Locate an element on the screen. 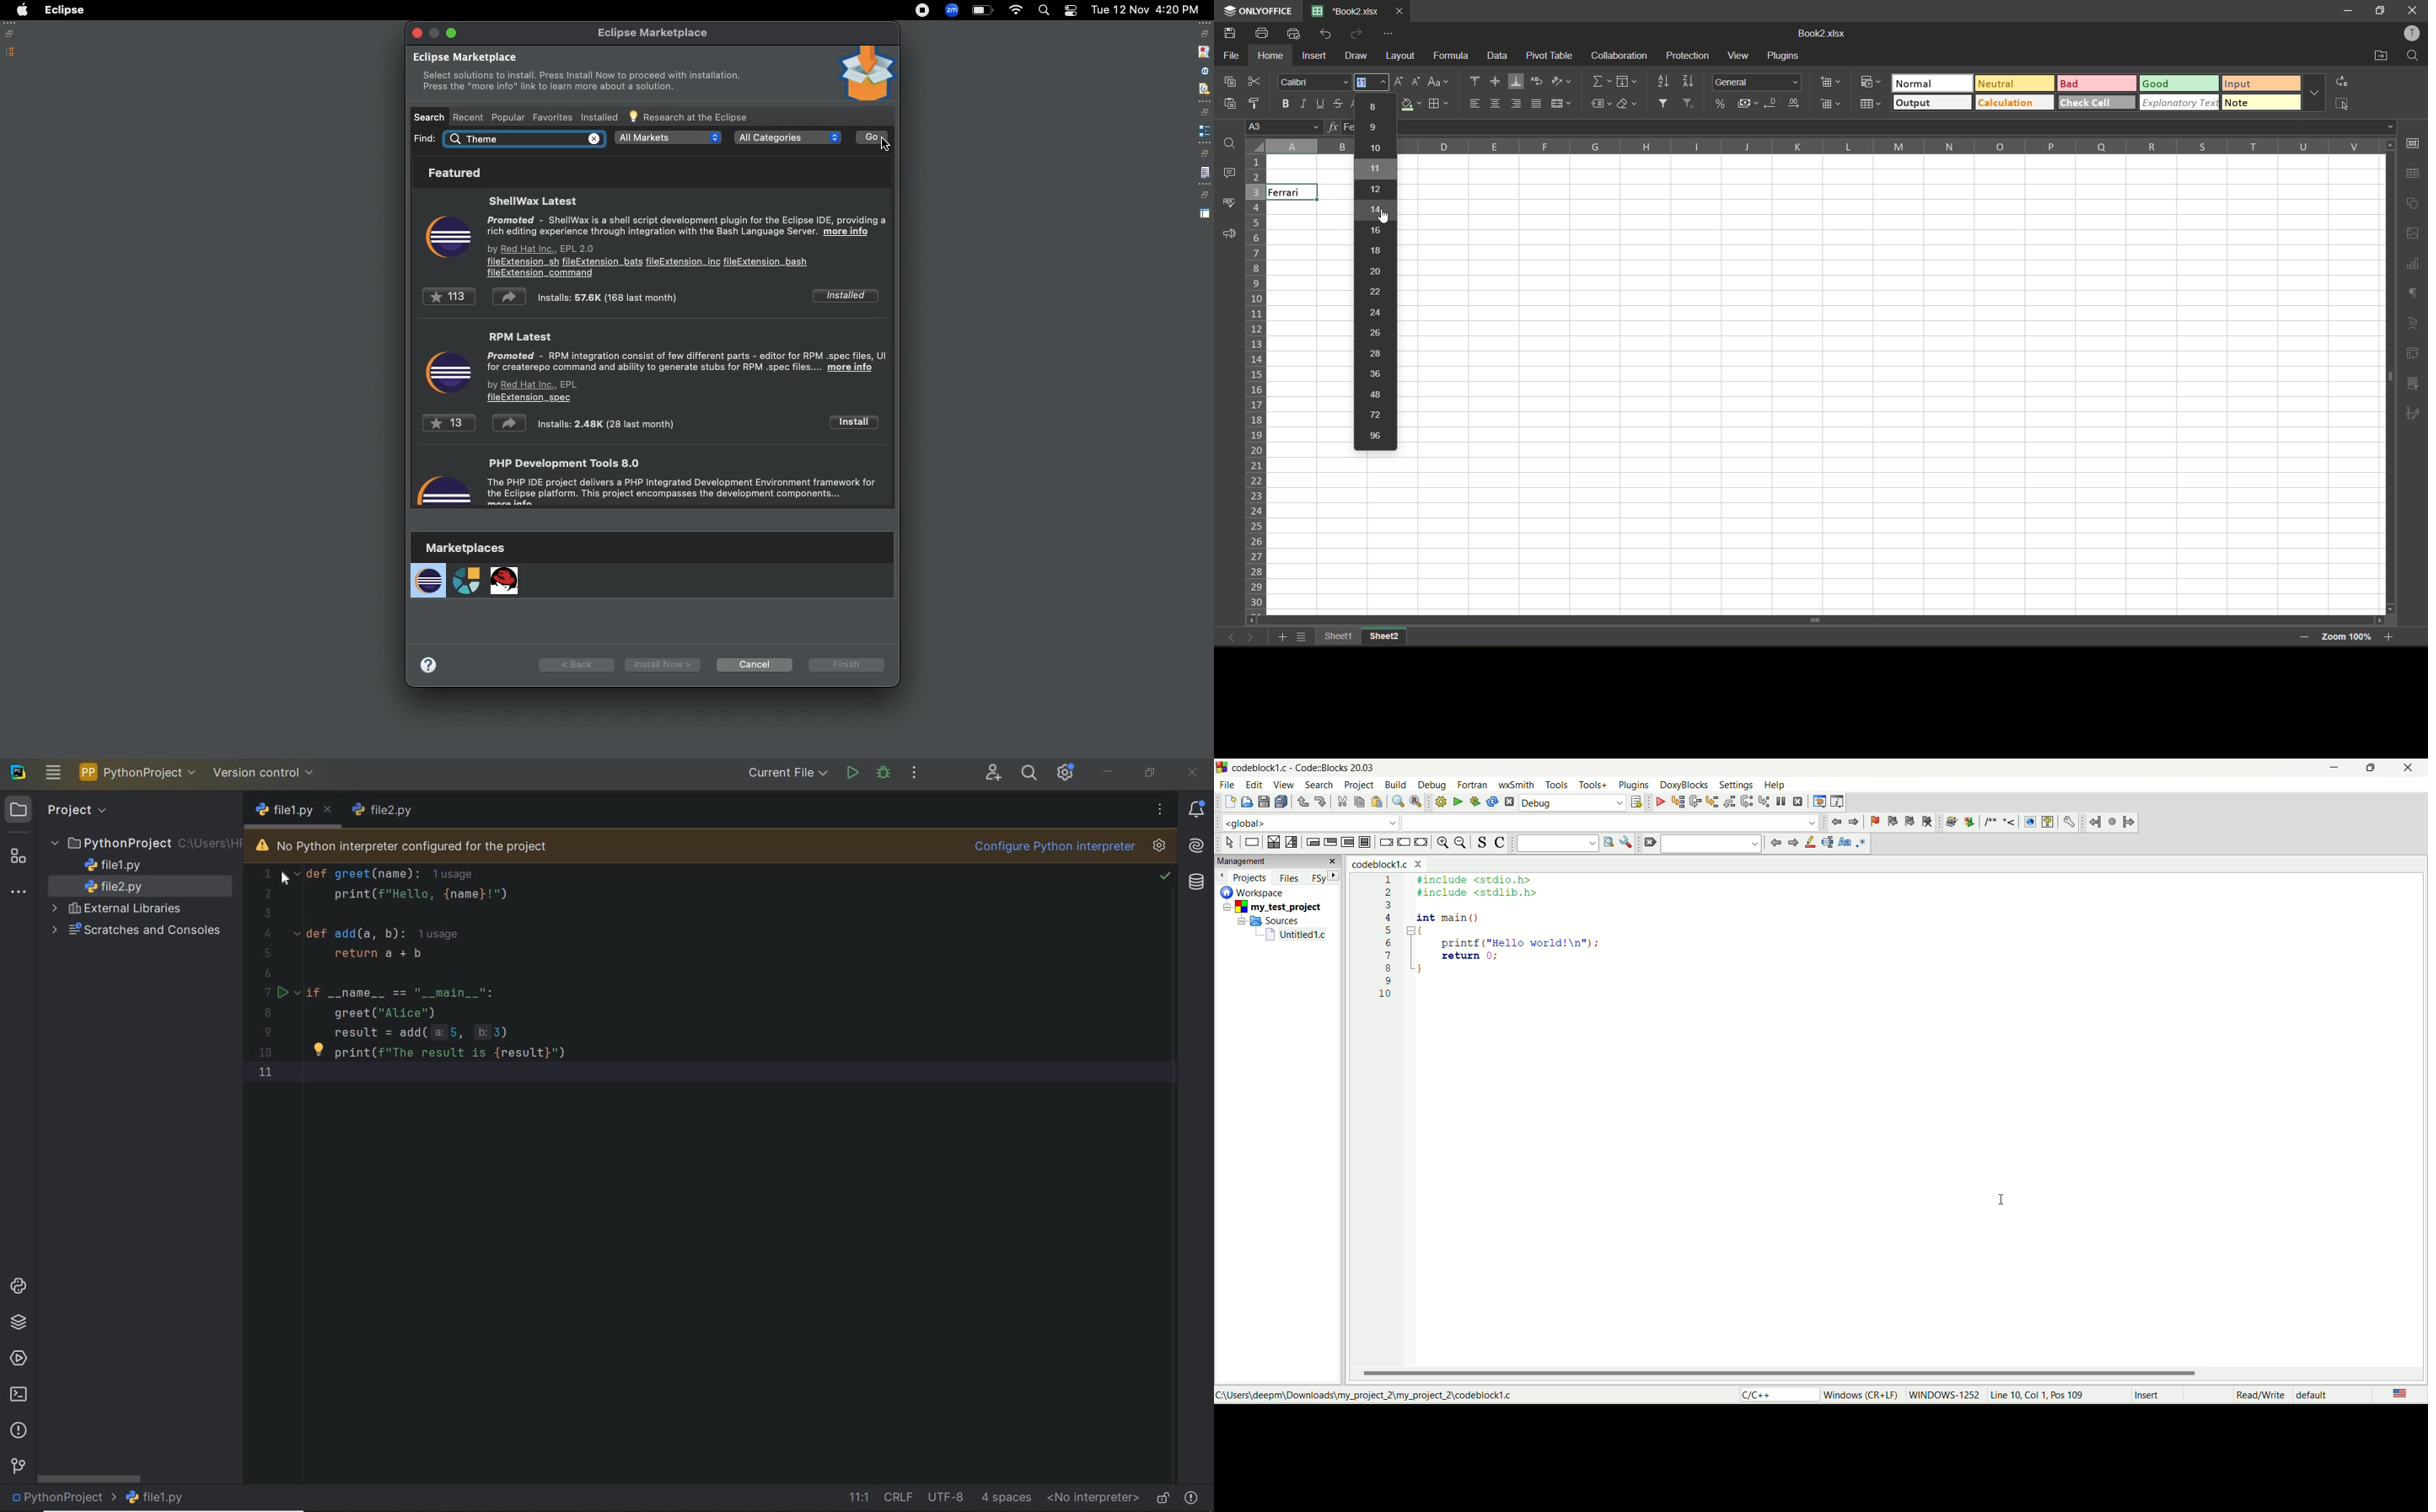 The height and width of the screenshot is (1512, 2436). view is located at coordinates (1741, 56).